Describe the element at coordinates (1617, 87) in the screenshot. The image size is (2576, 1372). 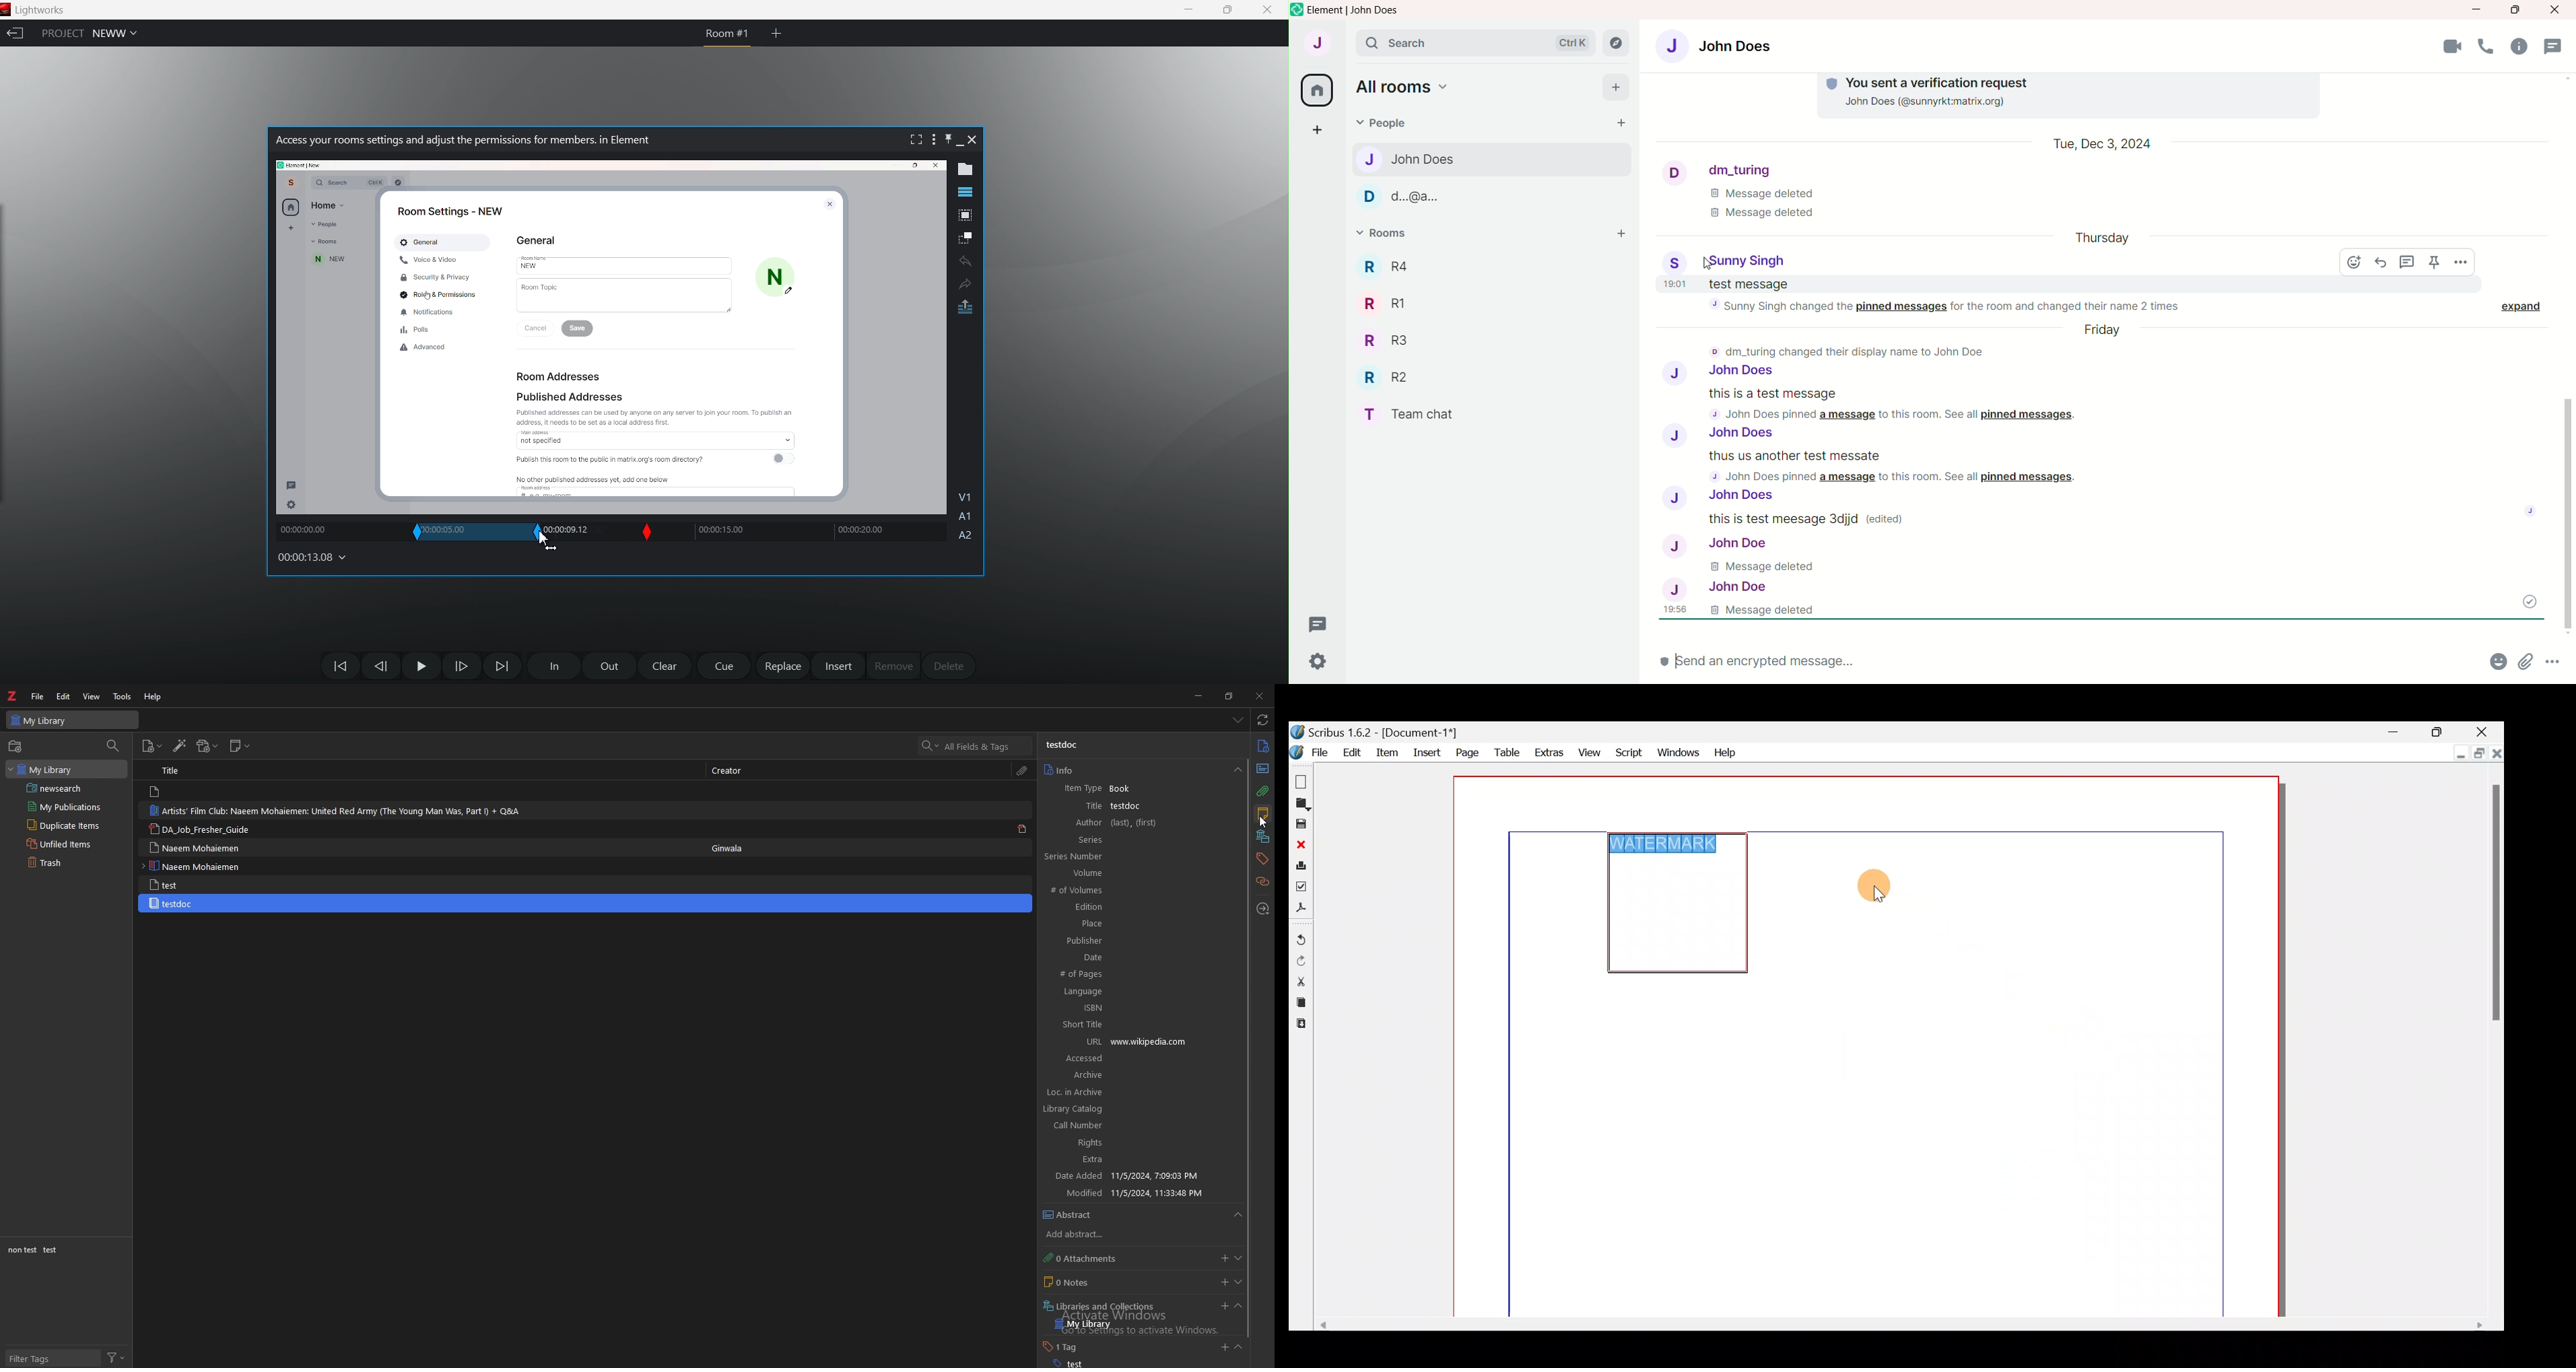
I see `add` at that location.